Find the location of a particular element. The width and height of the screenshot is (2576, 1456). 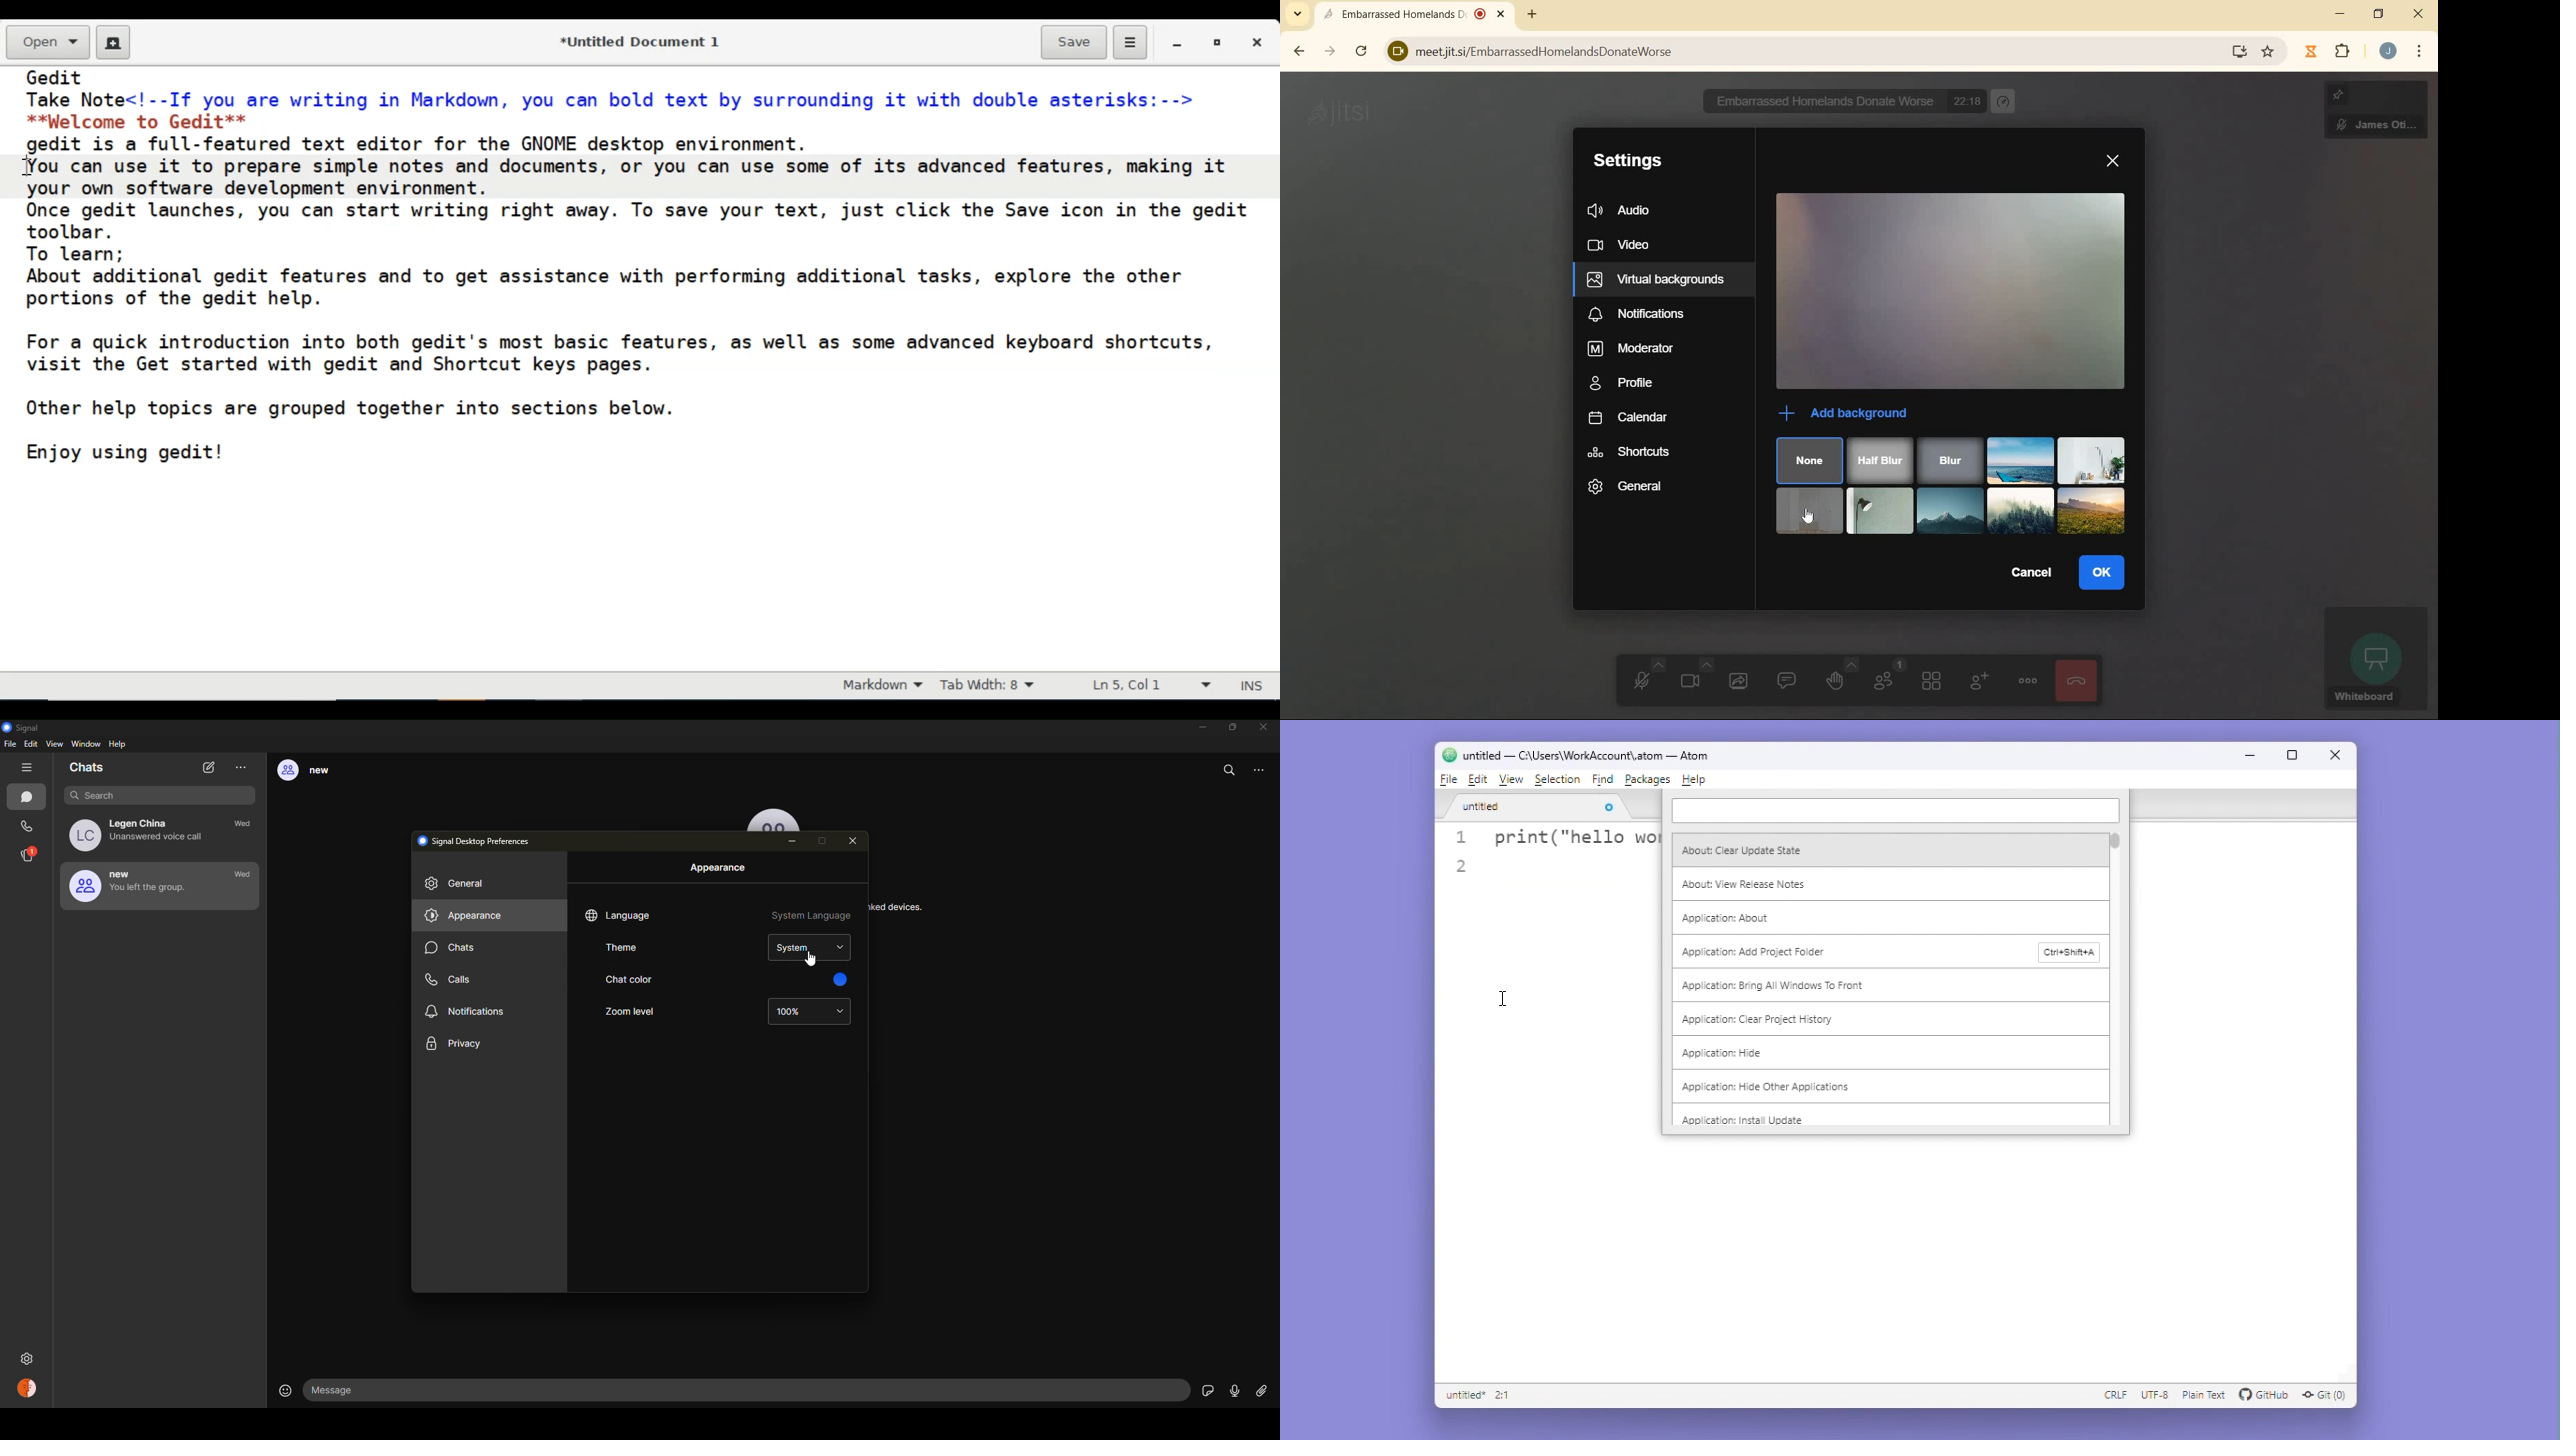

forward is located at coordinates (1330, 52).